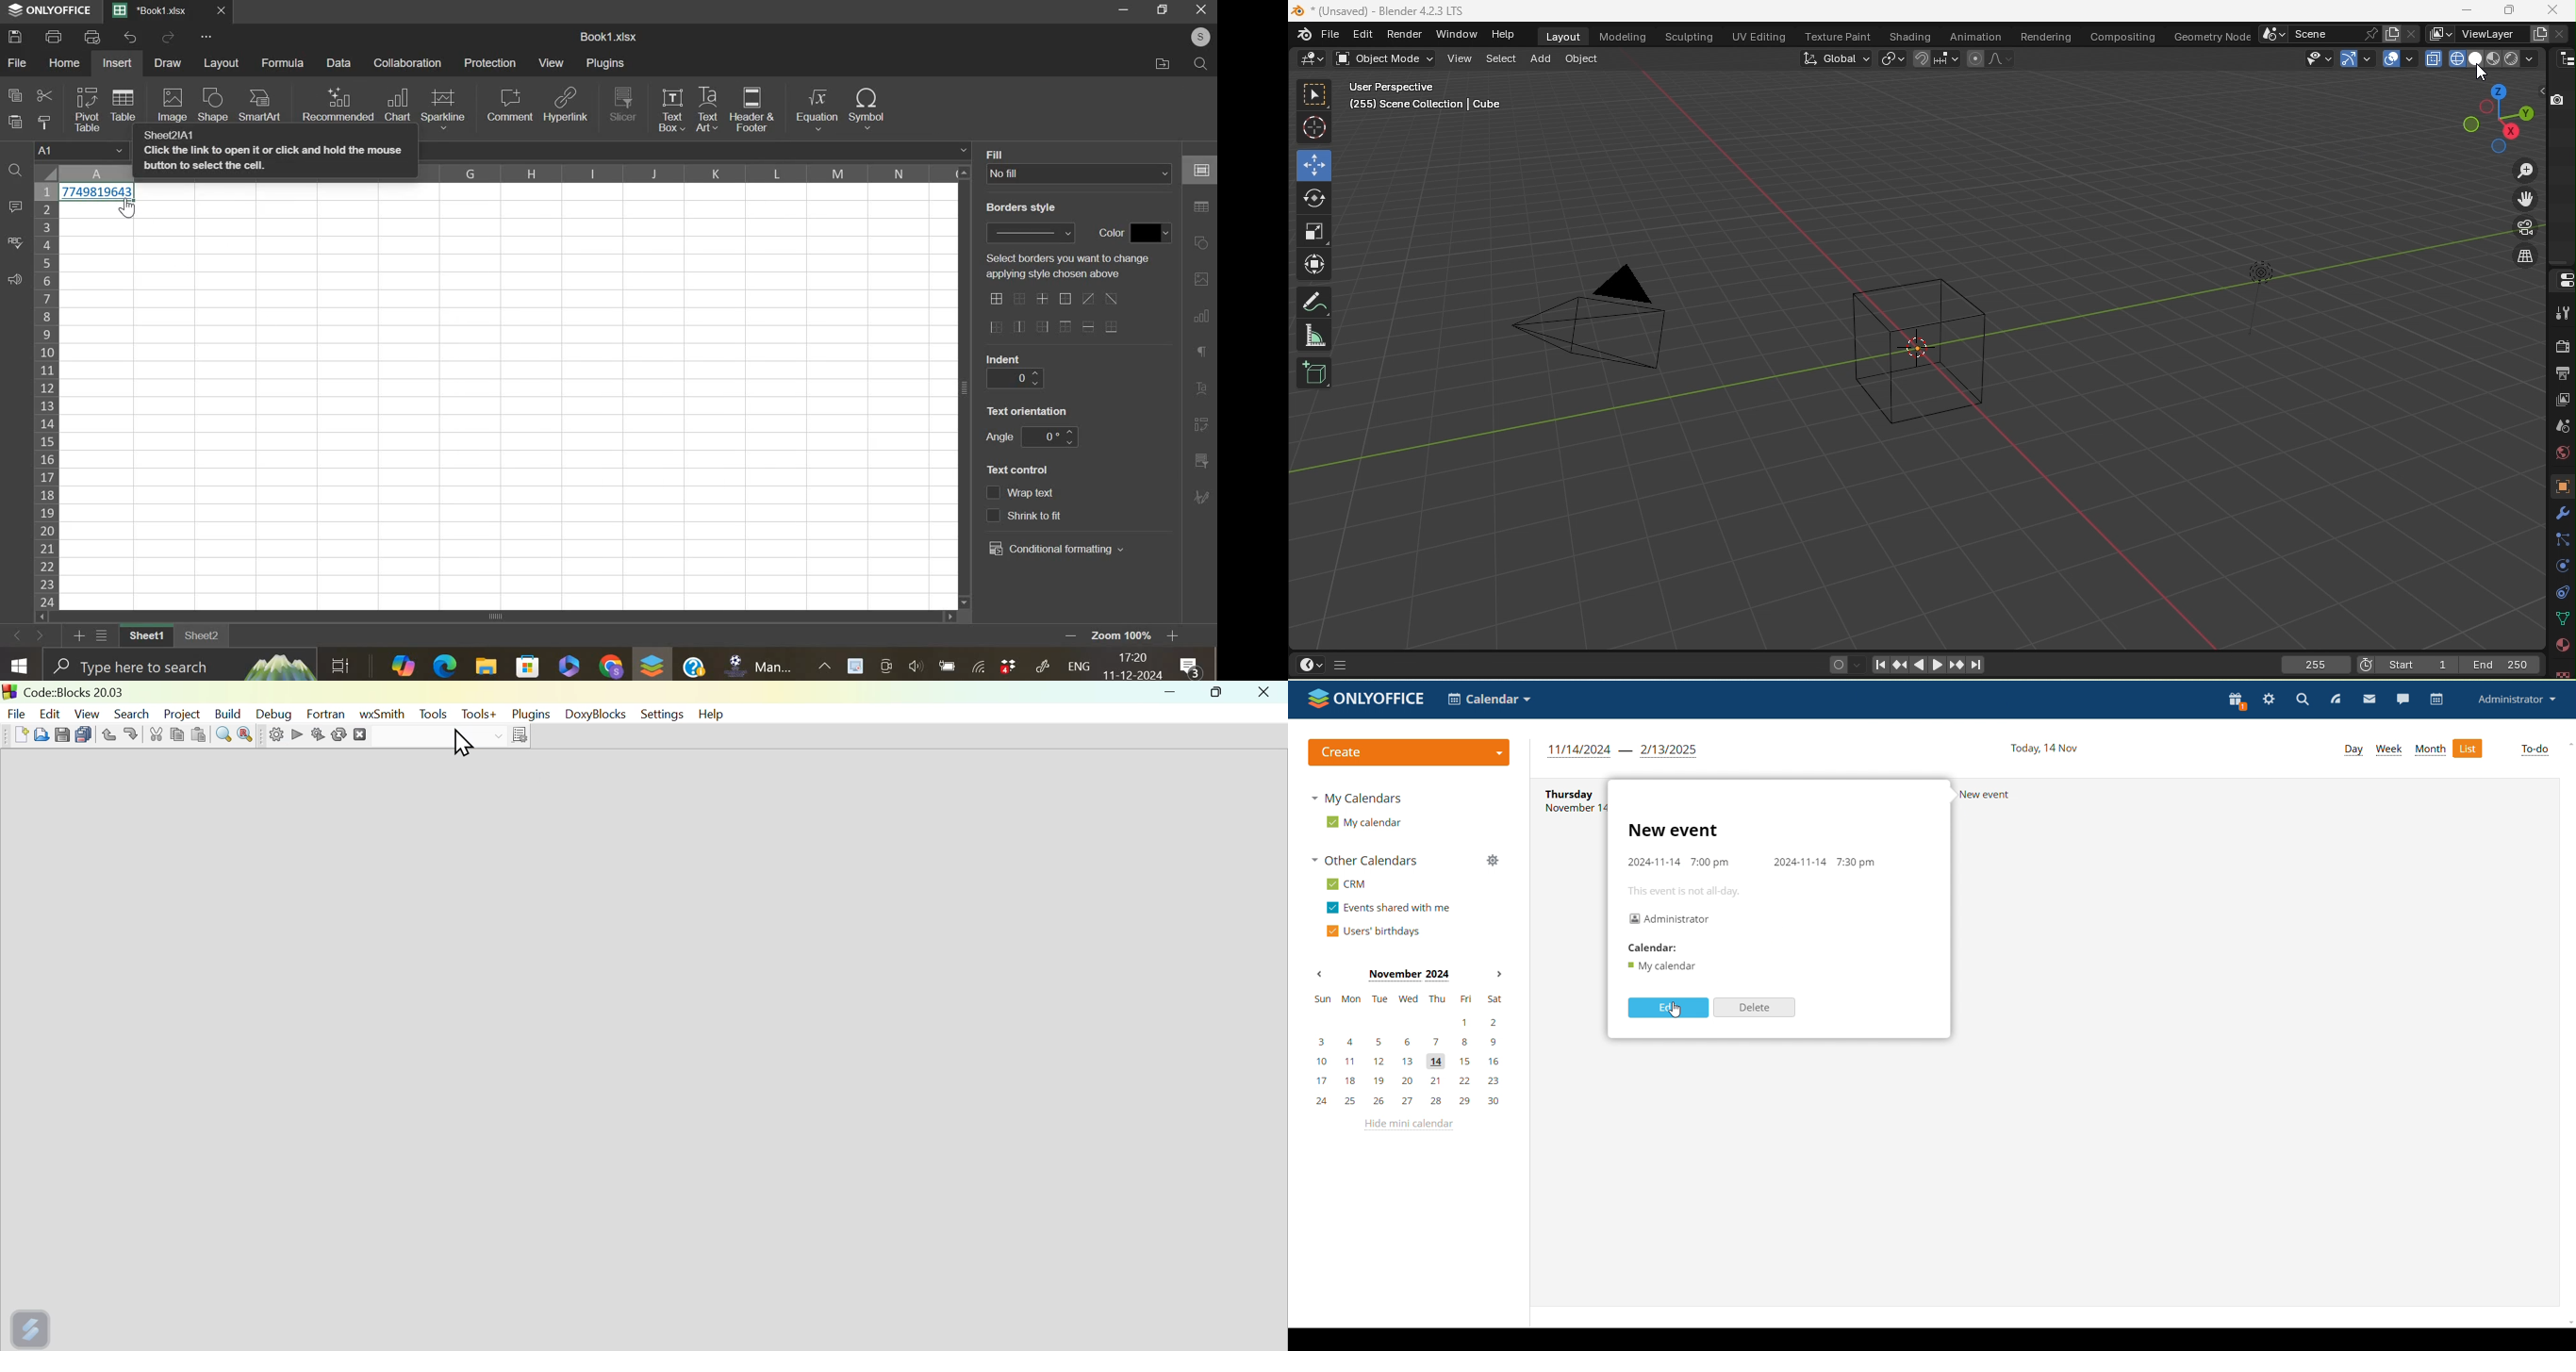 This screenshot has width=2576, height=1372. Describe the element at coordinates (1919, 665) in the screenshot. I see `Play animation` at that location.